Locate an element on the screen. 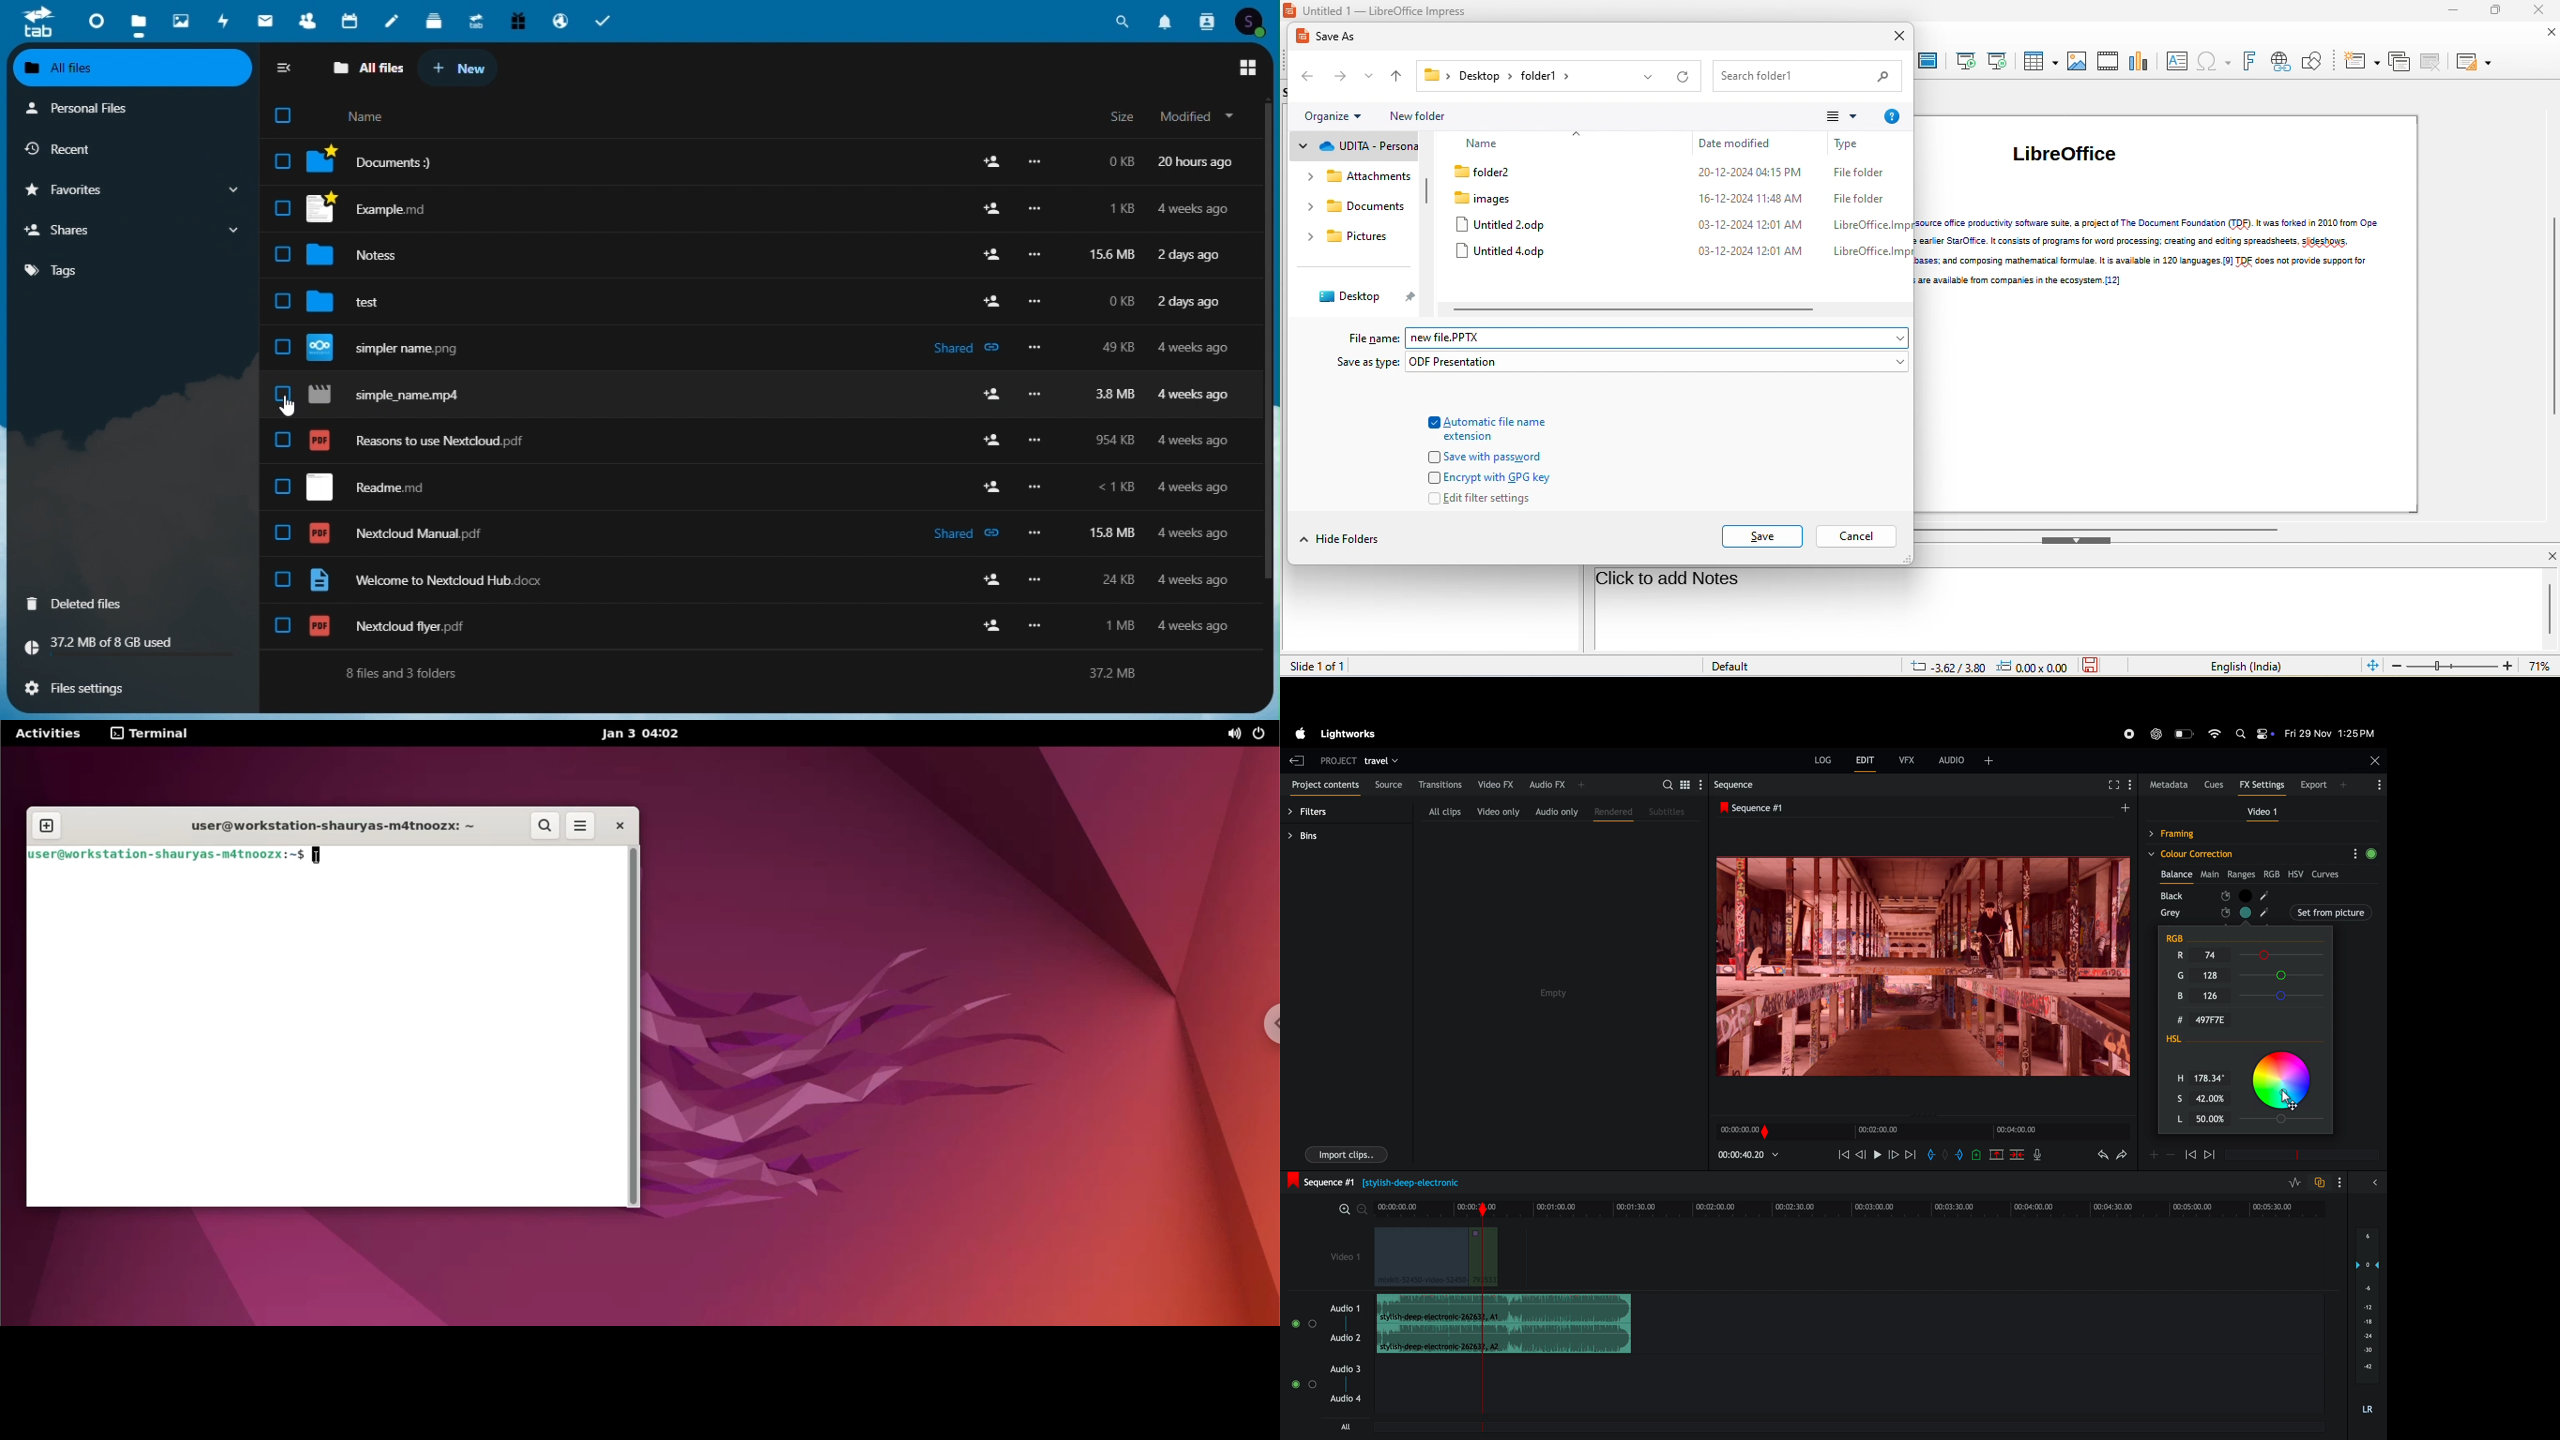  diagrams, and drawings: working with databases; and composing mathematical formulae. It is available in 120 languages. [9] TDF does not provide support for
jiagr is located at coordinates (2147, 262).